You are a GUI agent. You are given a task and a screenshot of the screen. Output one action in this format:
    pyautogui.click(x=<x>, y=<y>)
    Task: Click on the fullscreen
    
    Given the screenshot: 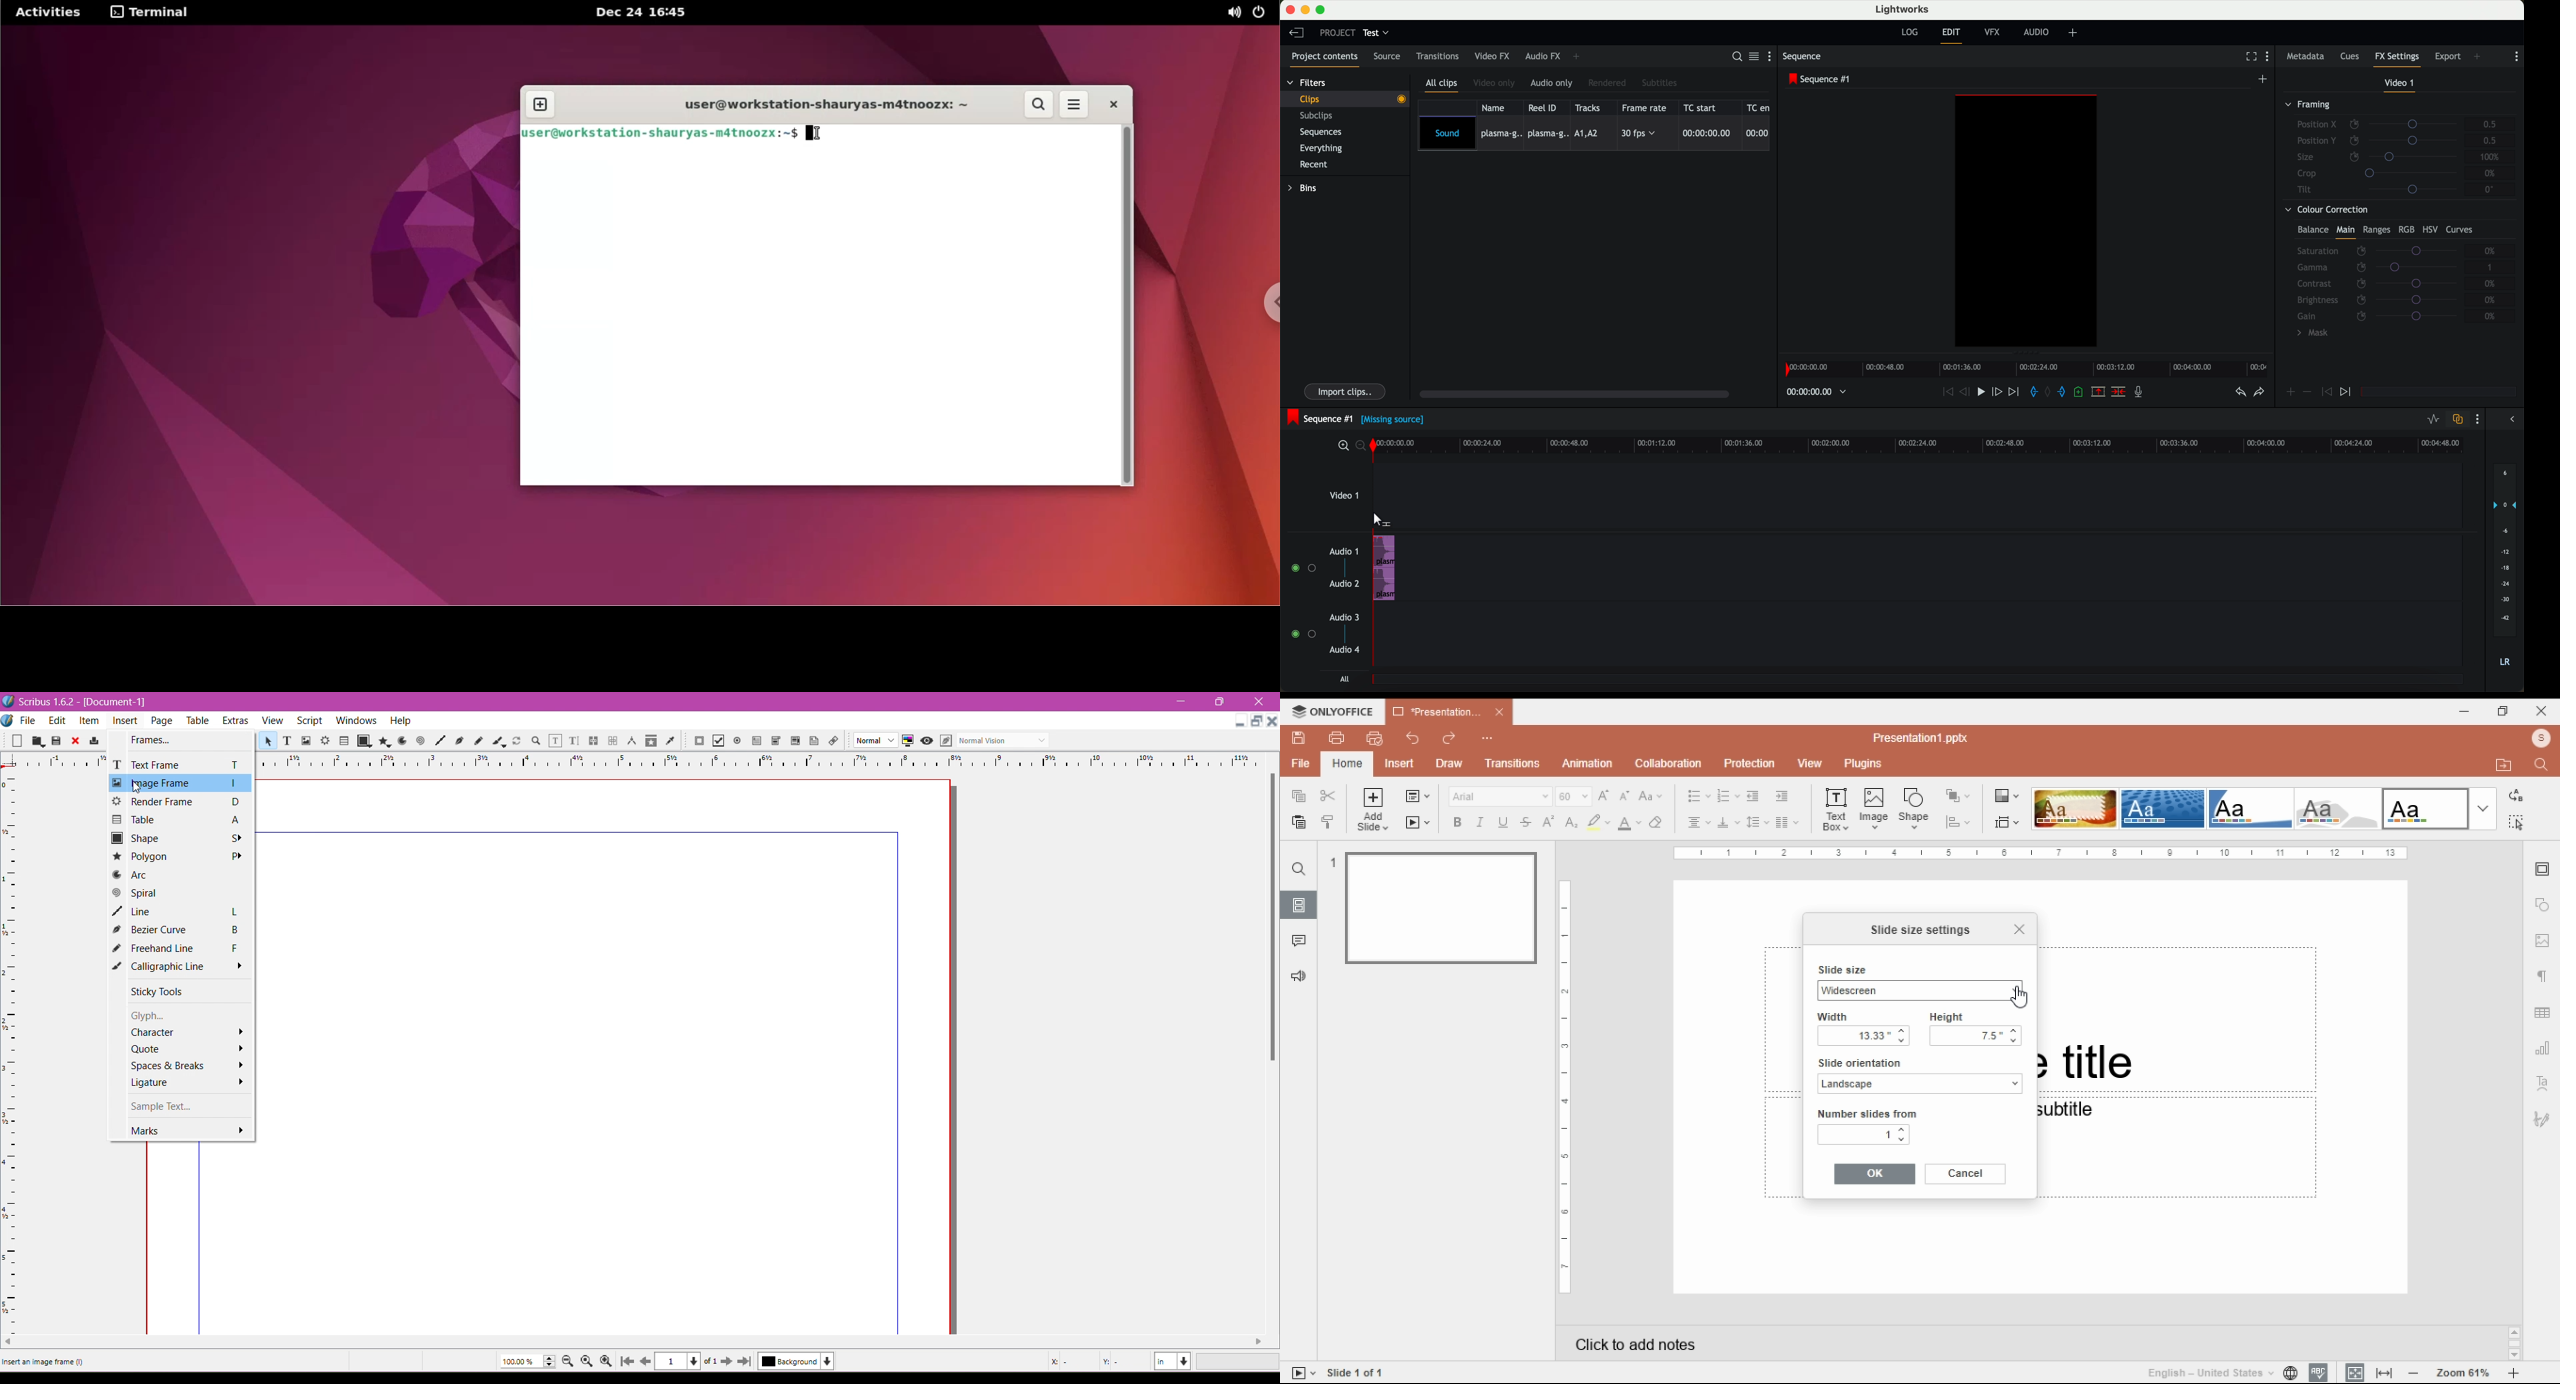 What is the action you would take?
    pyautogui.click(x=2249, y=57)
    